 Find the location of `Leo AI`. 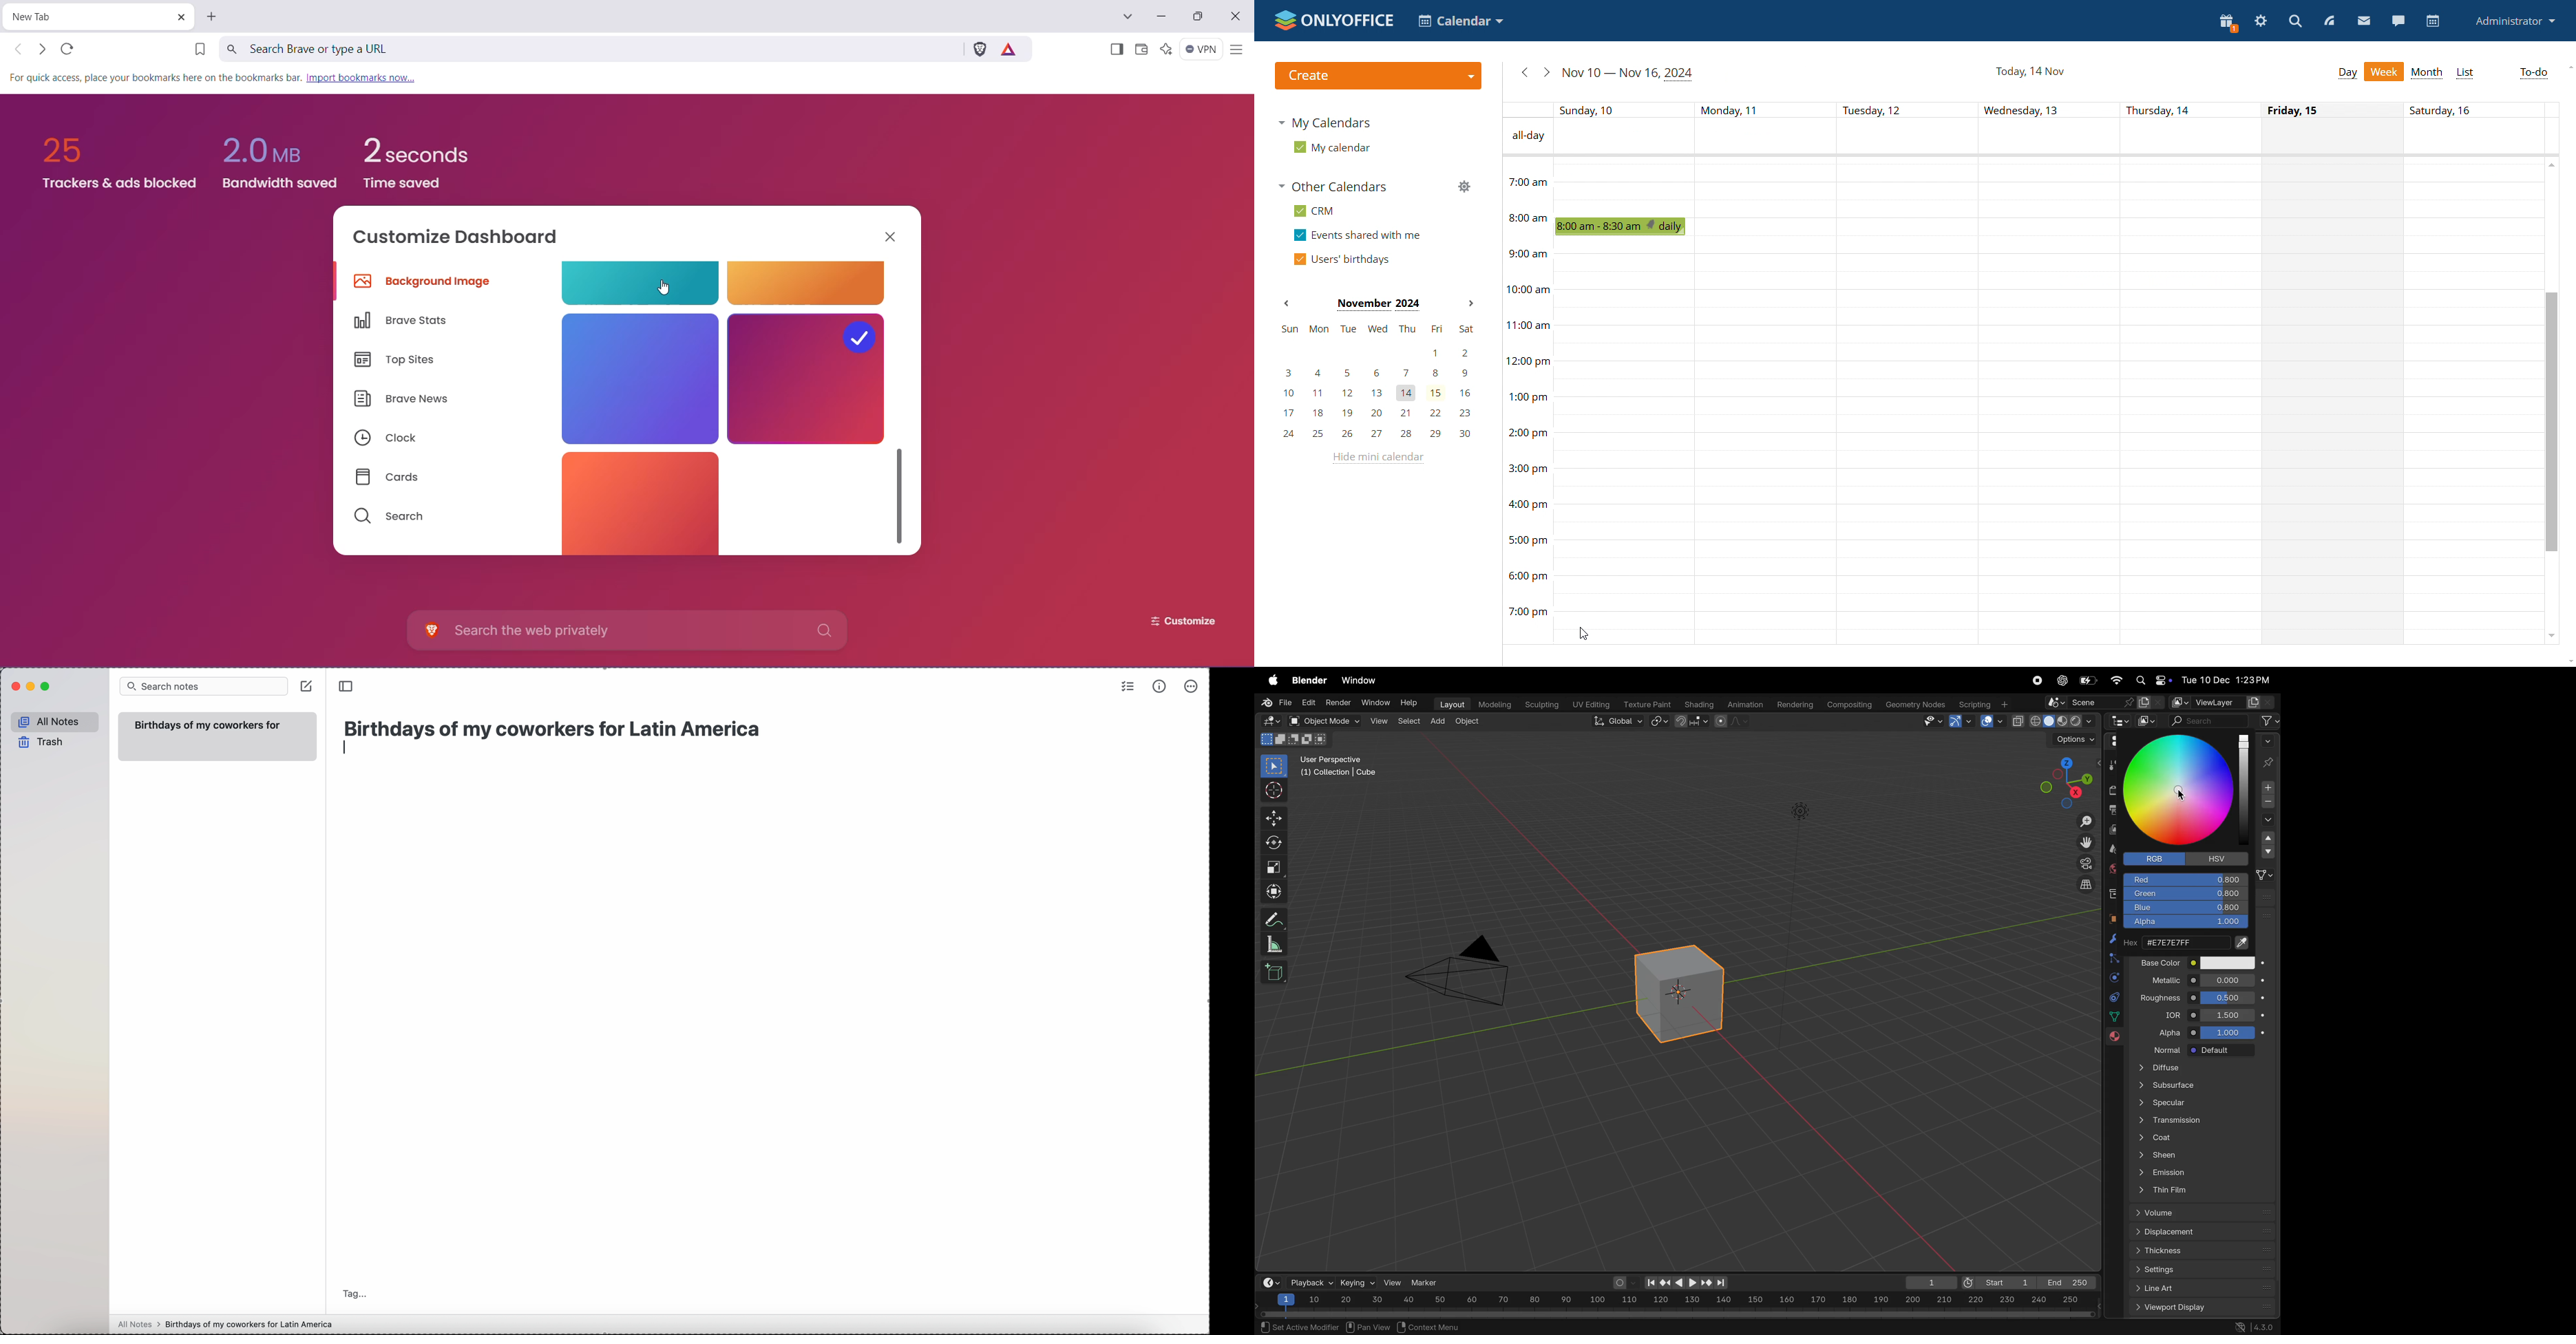

Leo AI is located at coordinates (1166, 49).